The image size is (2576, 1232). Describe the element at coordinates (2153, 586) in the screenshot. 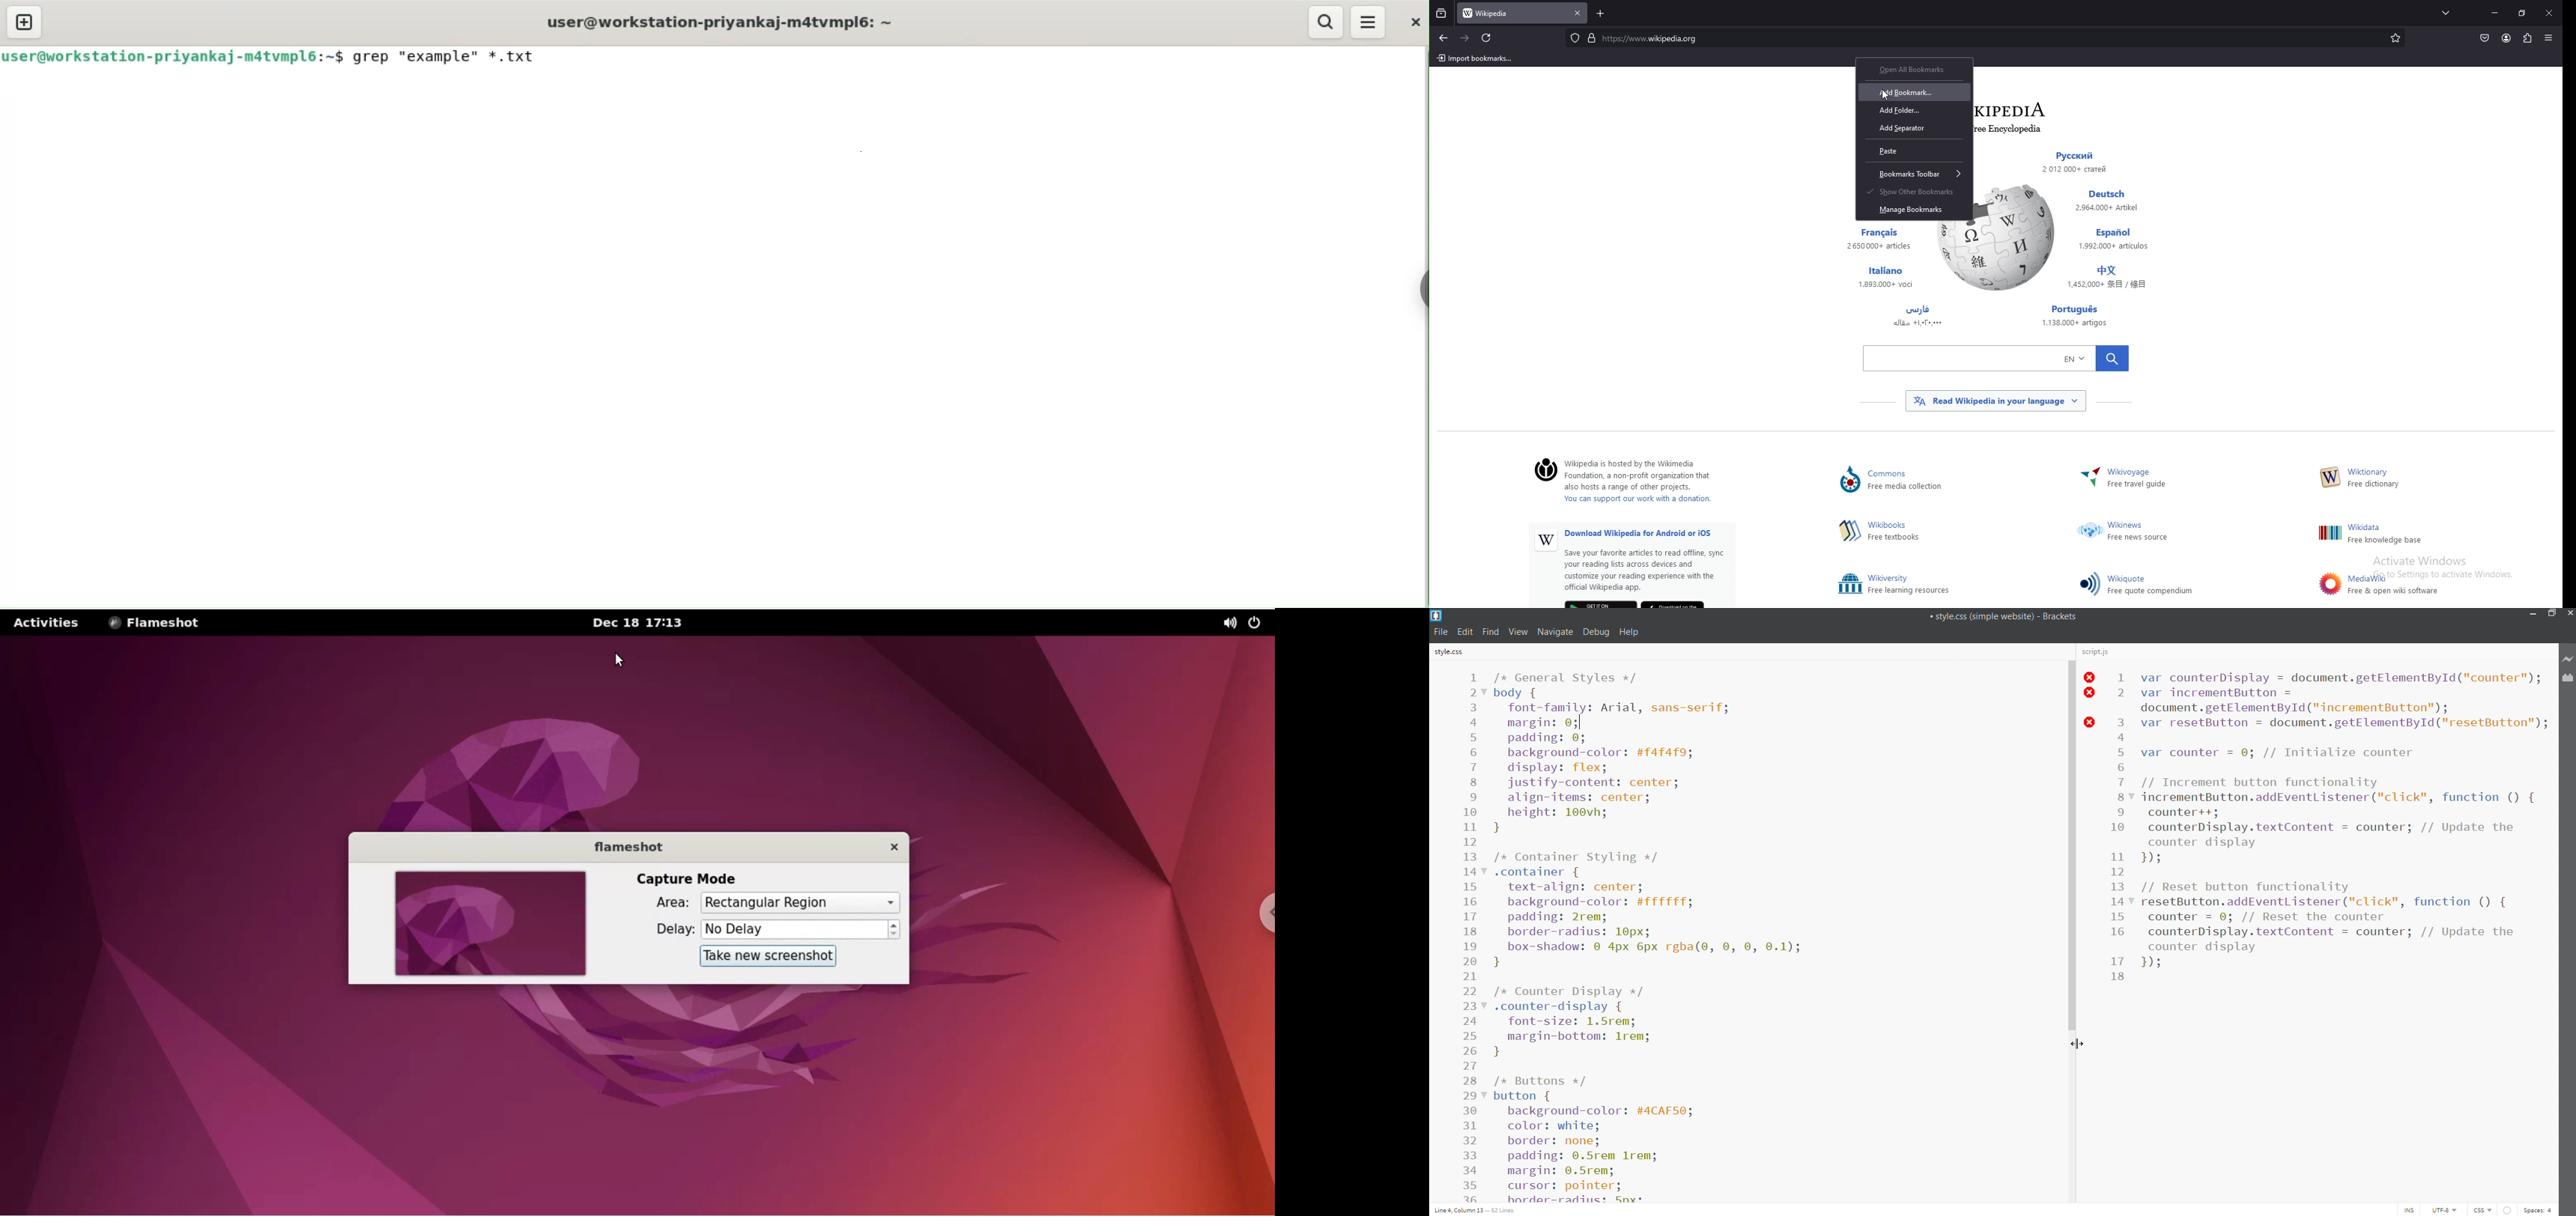

I see `` at that location.